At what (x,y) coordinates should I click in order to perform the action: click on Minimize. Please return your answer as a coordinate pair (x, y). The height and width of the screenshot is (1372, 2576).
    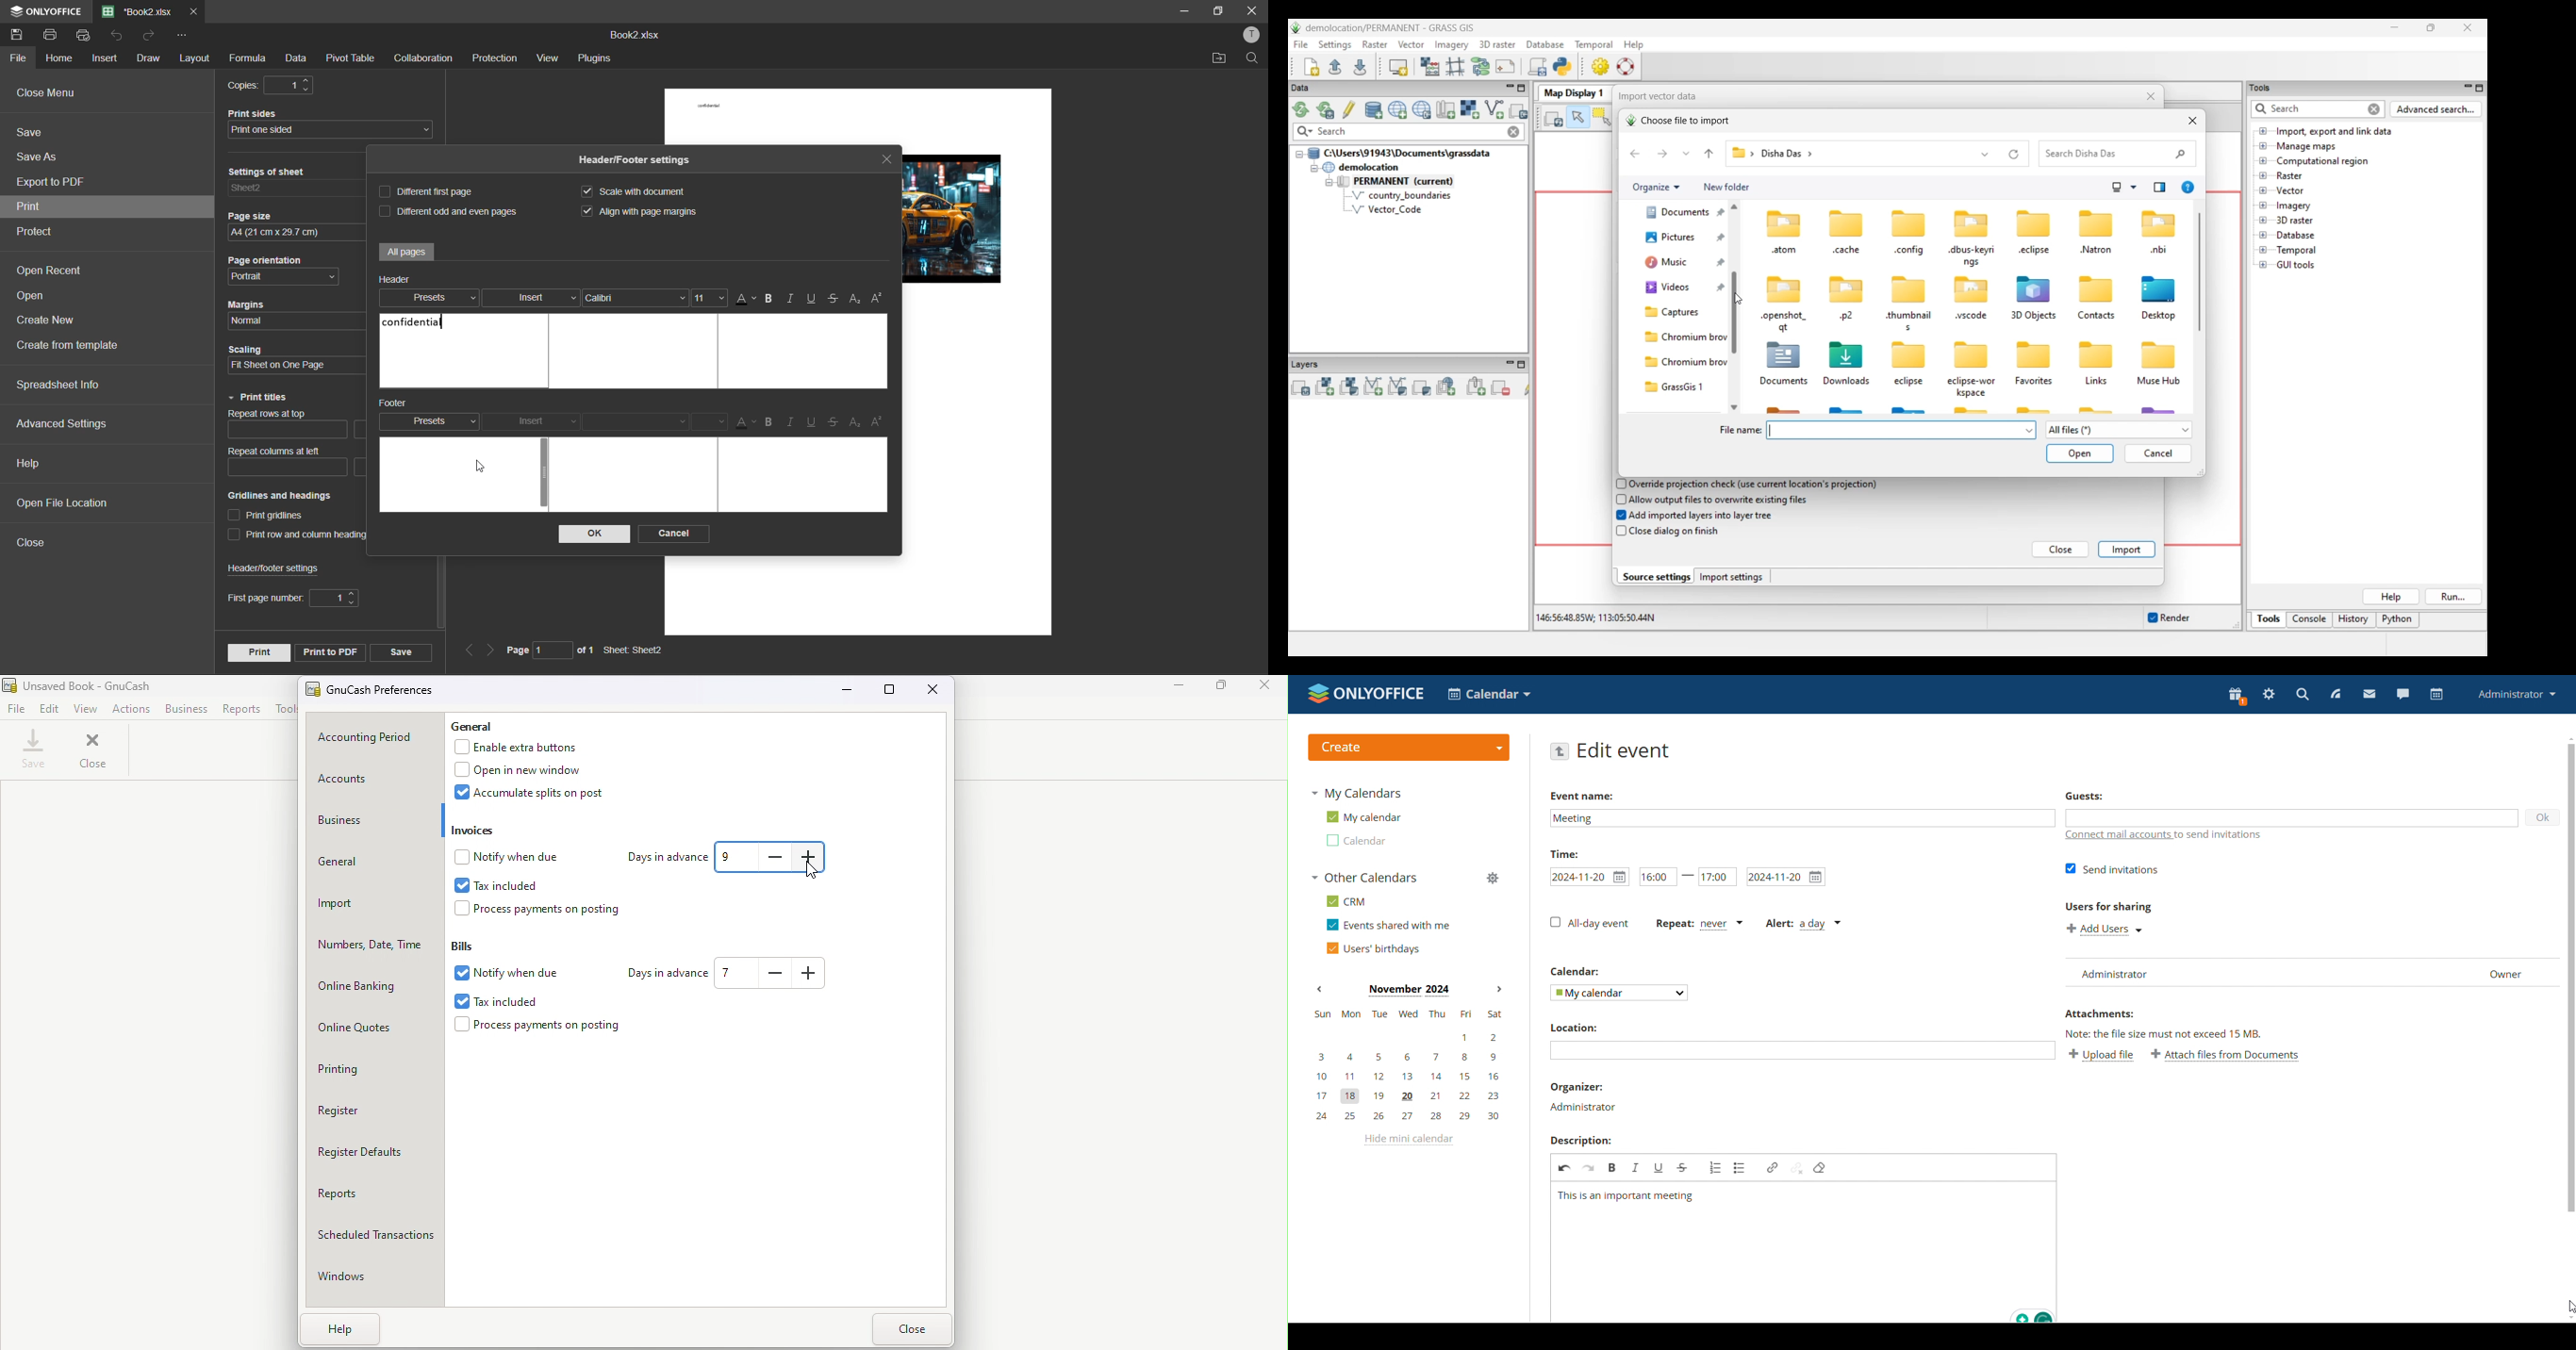
    Looking at the image, I should click on (2395, 28).